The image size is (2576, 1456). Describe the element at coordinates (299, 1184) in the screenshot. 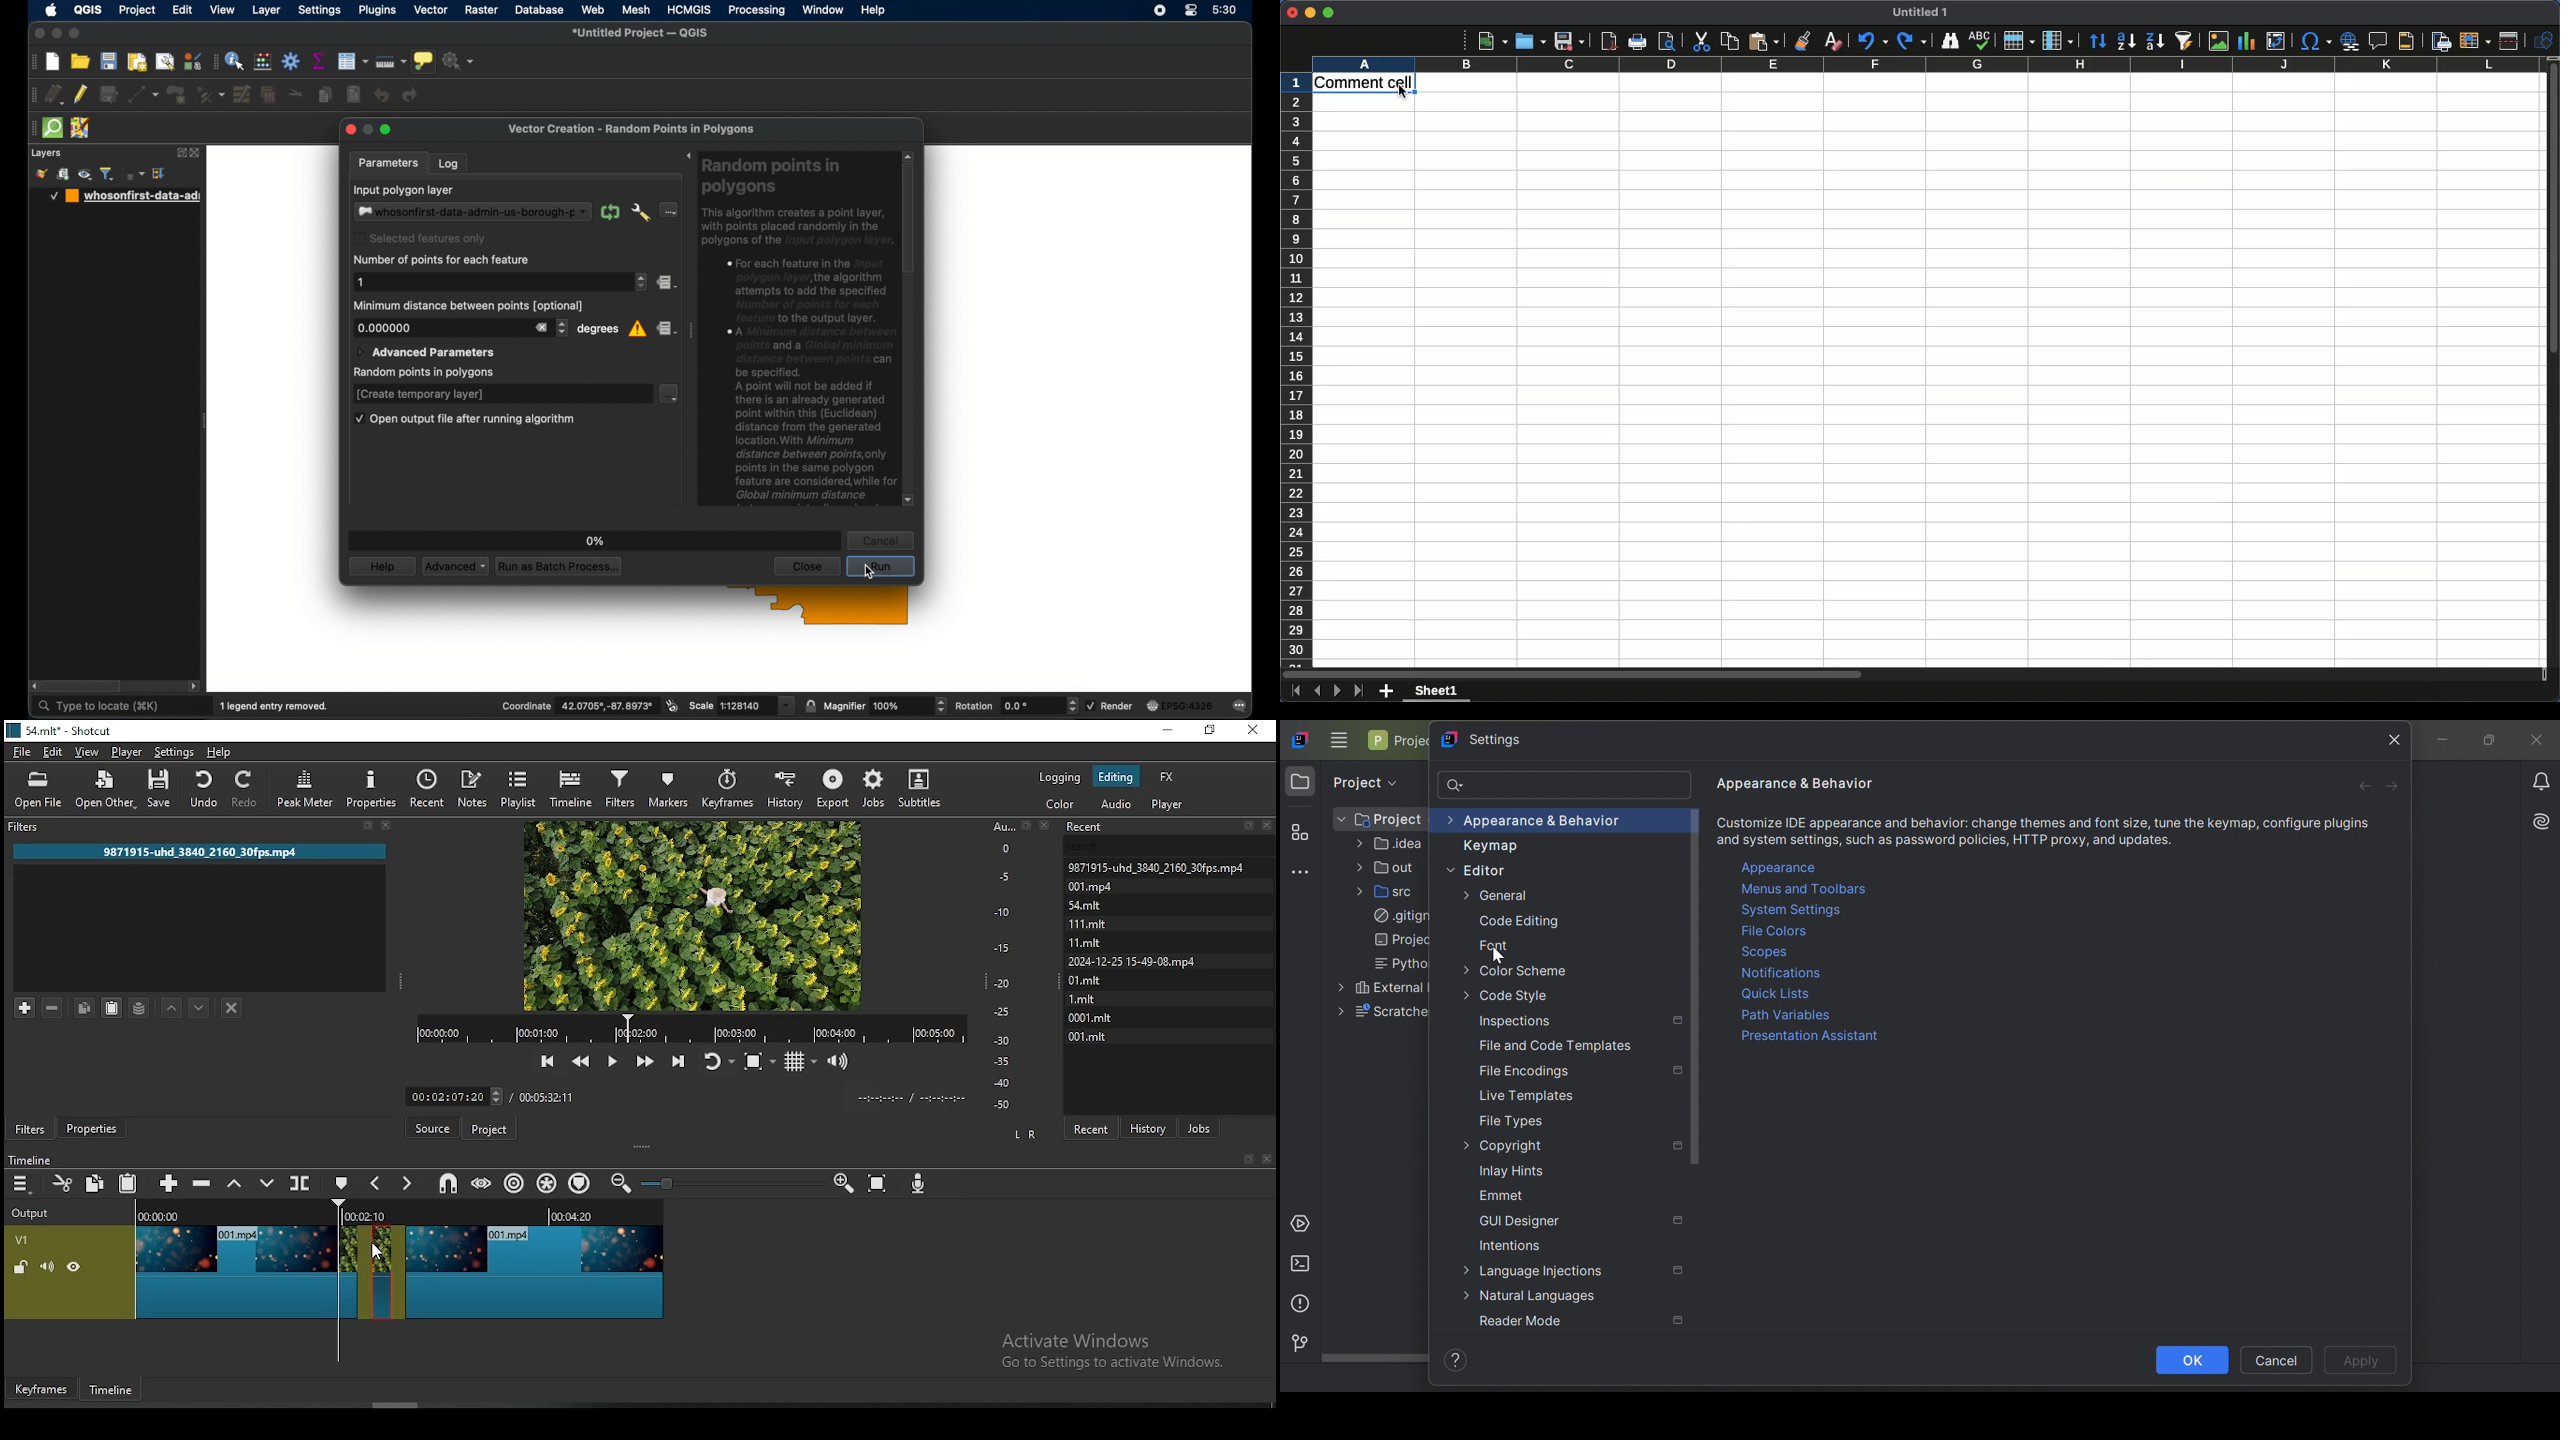

I see `split at playhead` at that location.